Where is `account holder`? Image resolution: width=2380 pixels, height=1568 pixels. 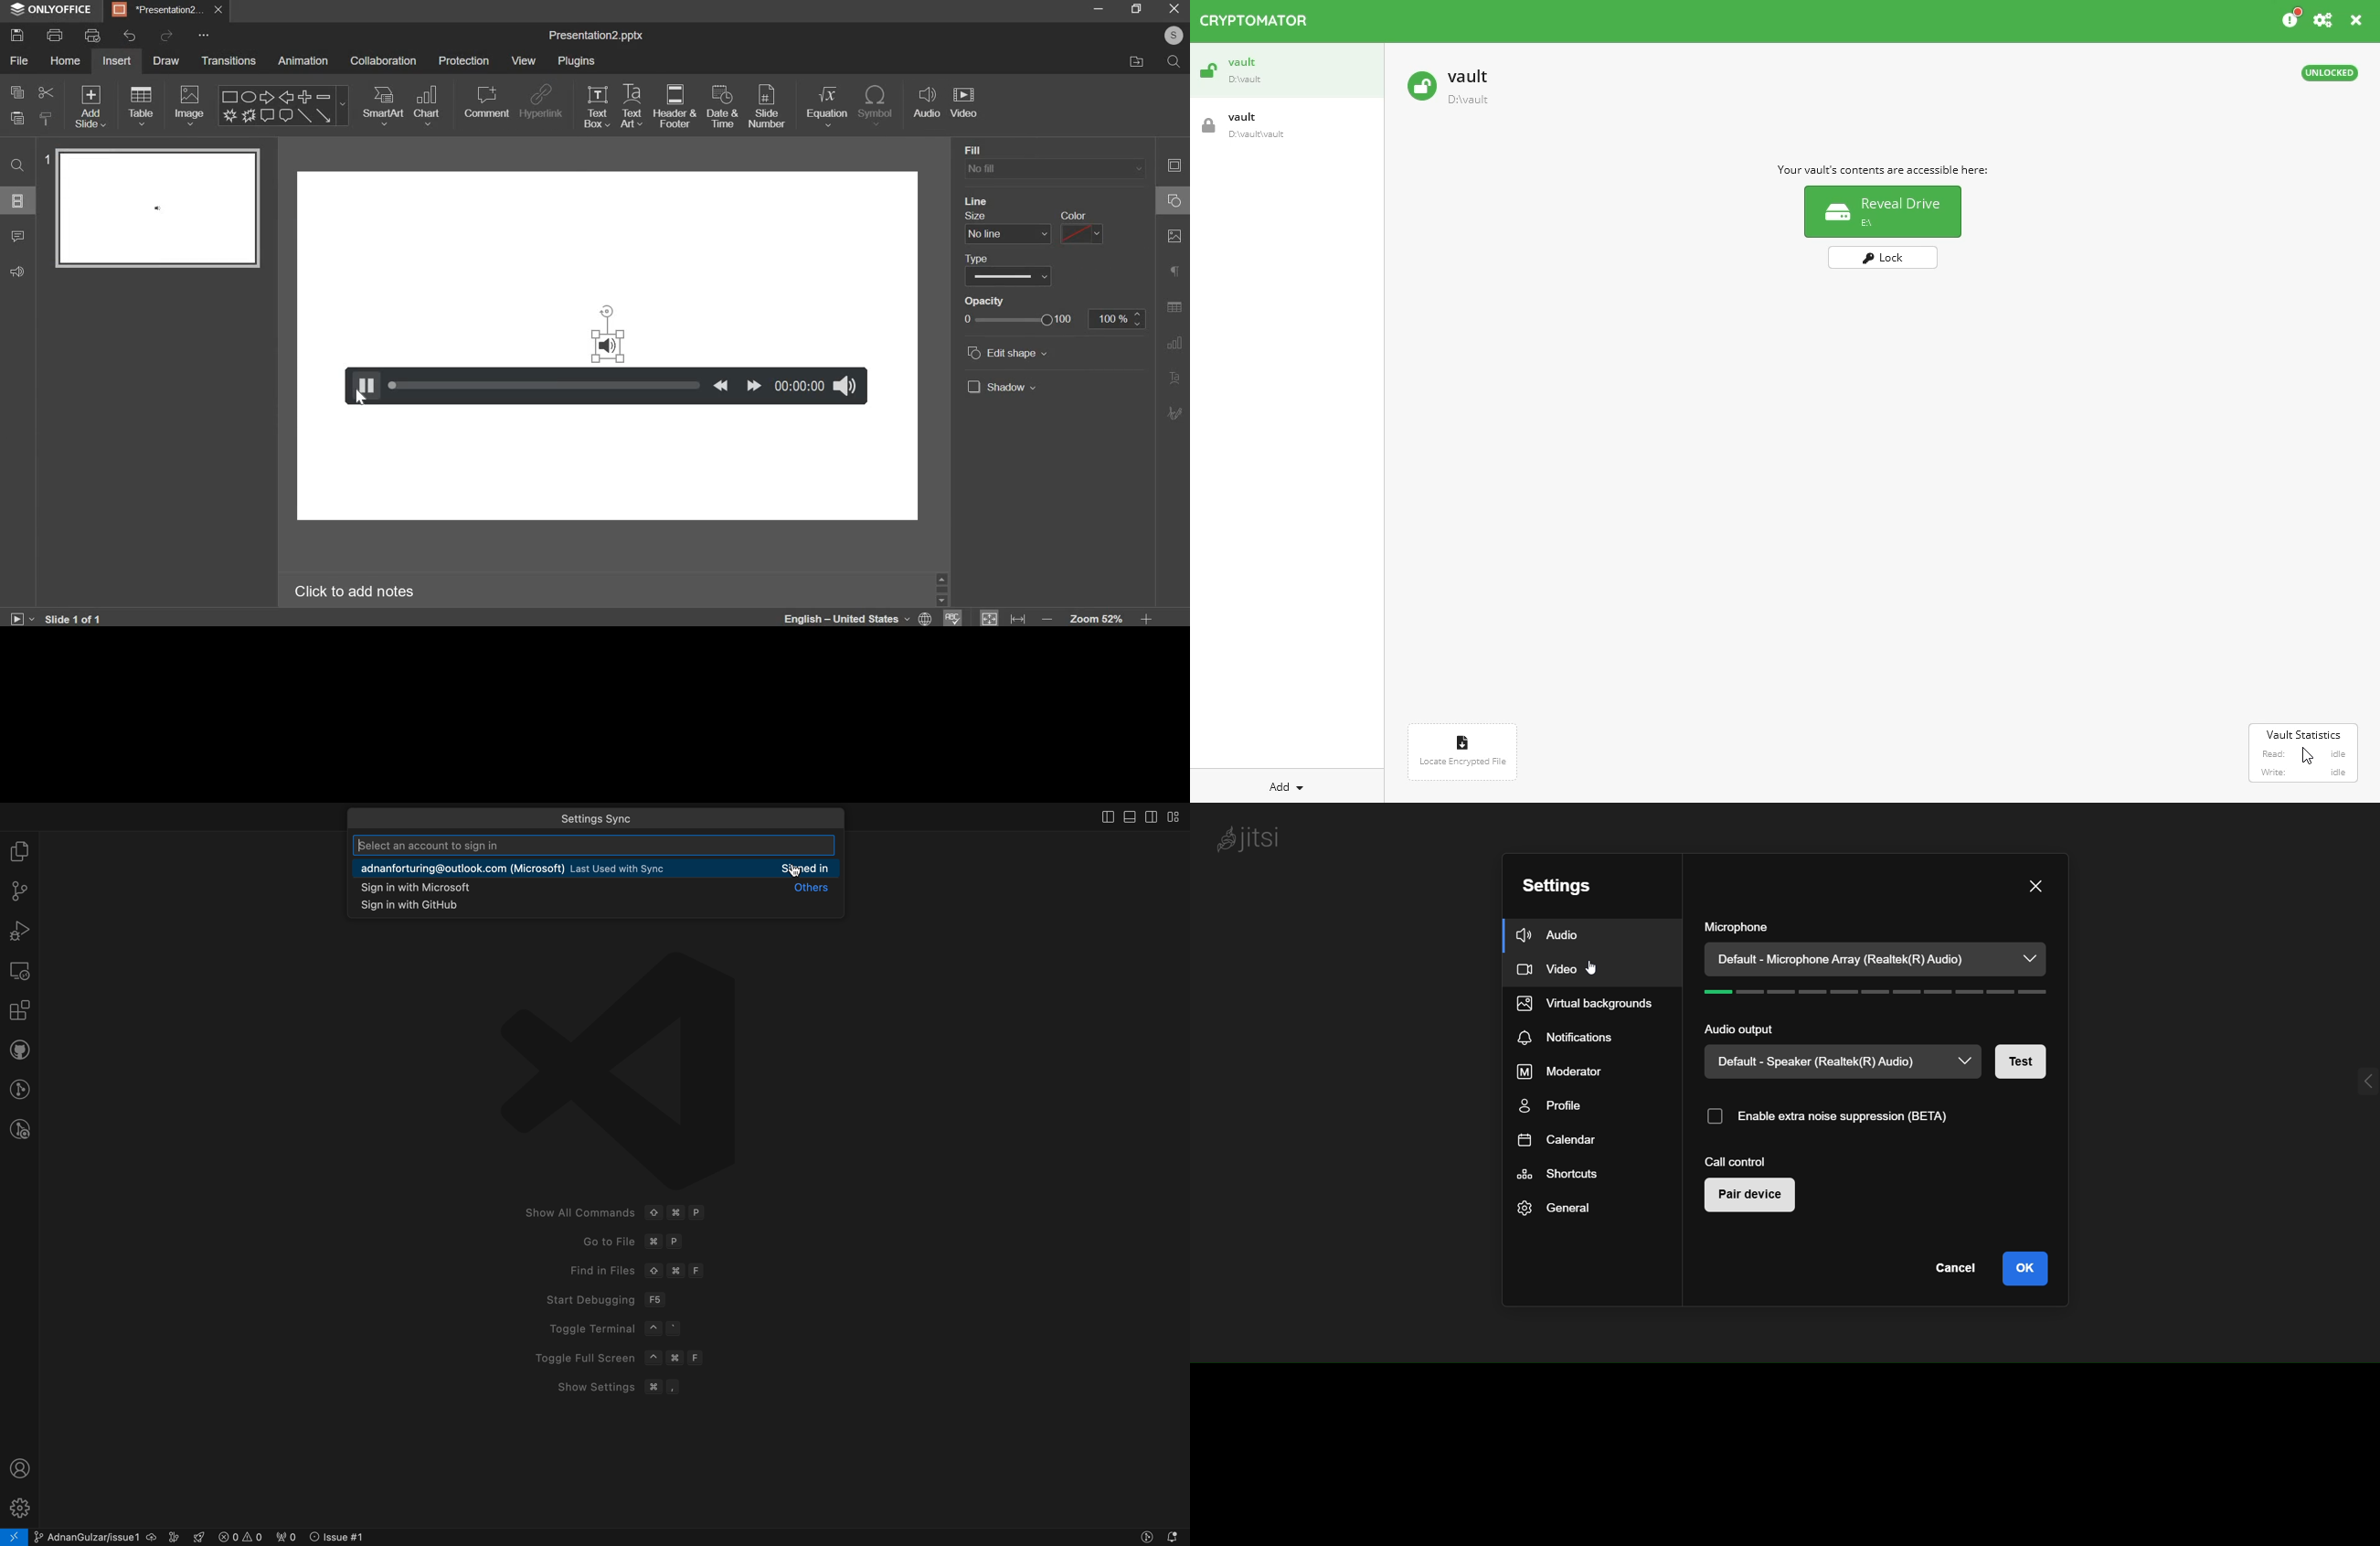 account holder is located at coordinates (1173, 35).